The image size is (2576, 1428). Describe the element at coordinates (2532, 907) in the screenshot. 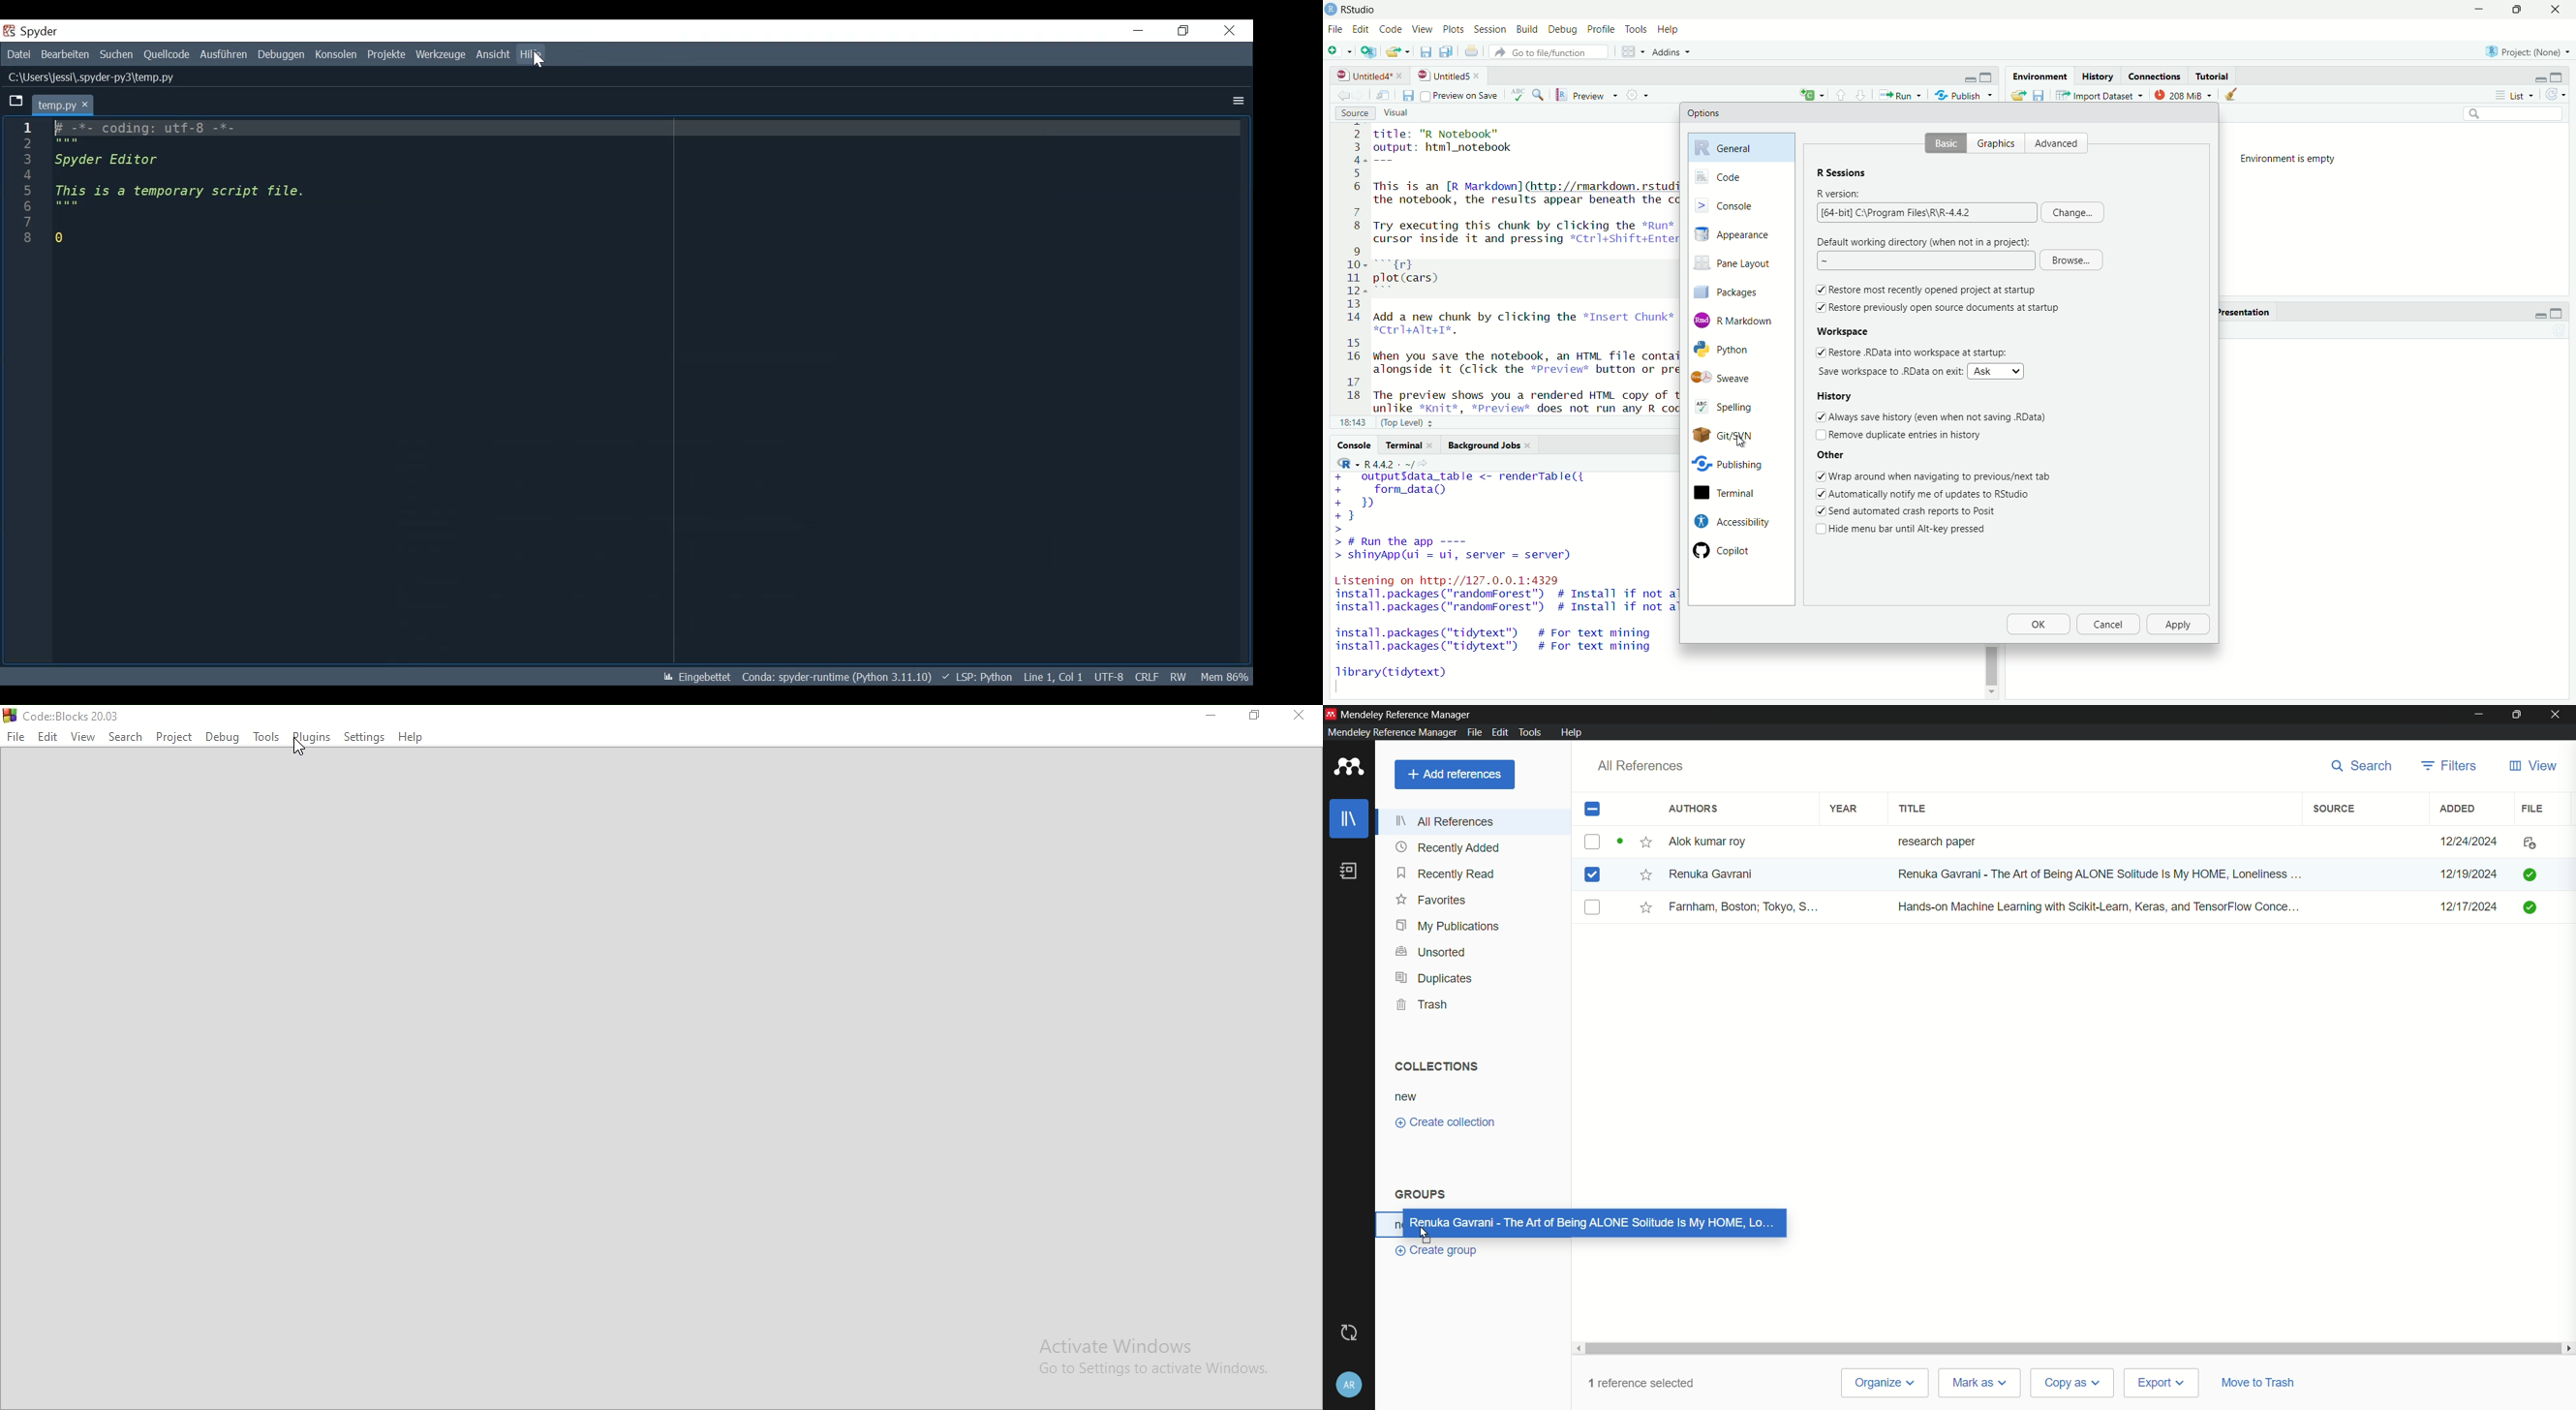

I see `Checked` at that location.